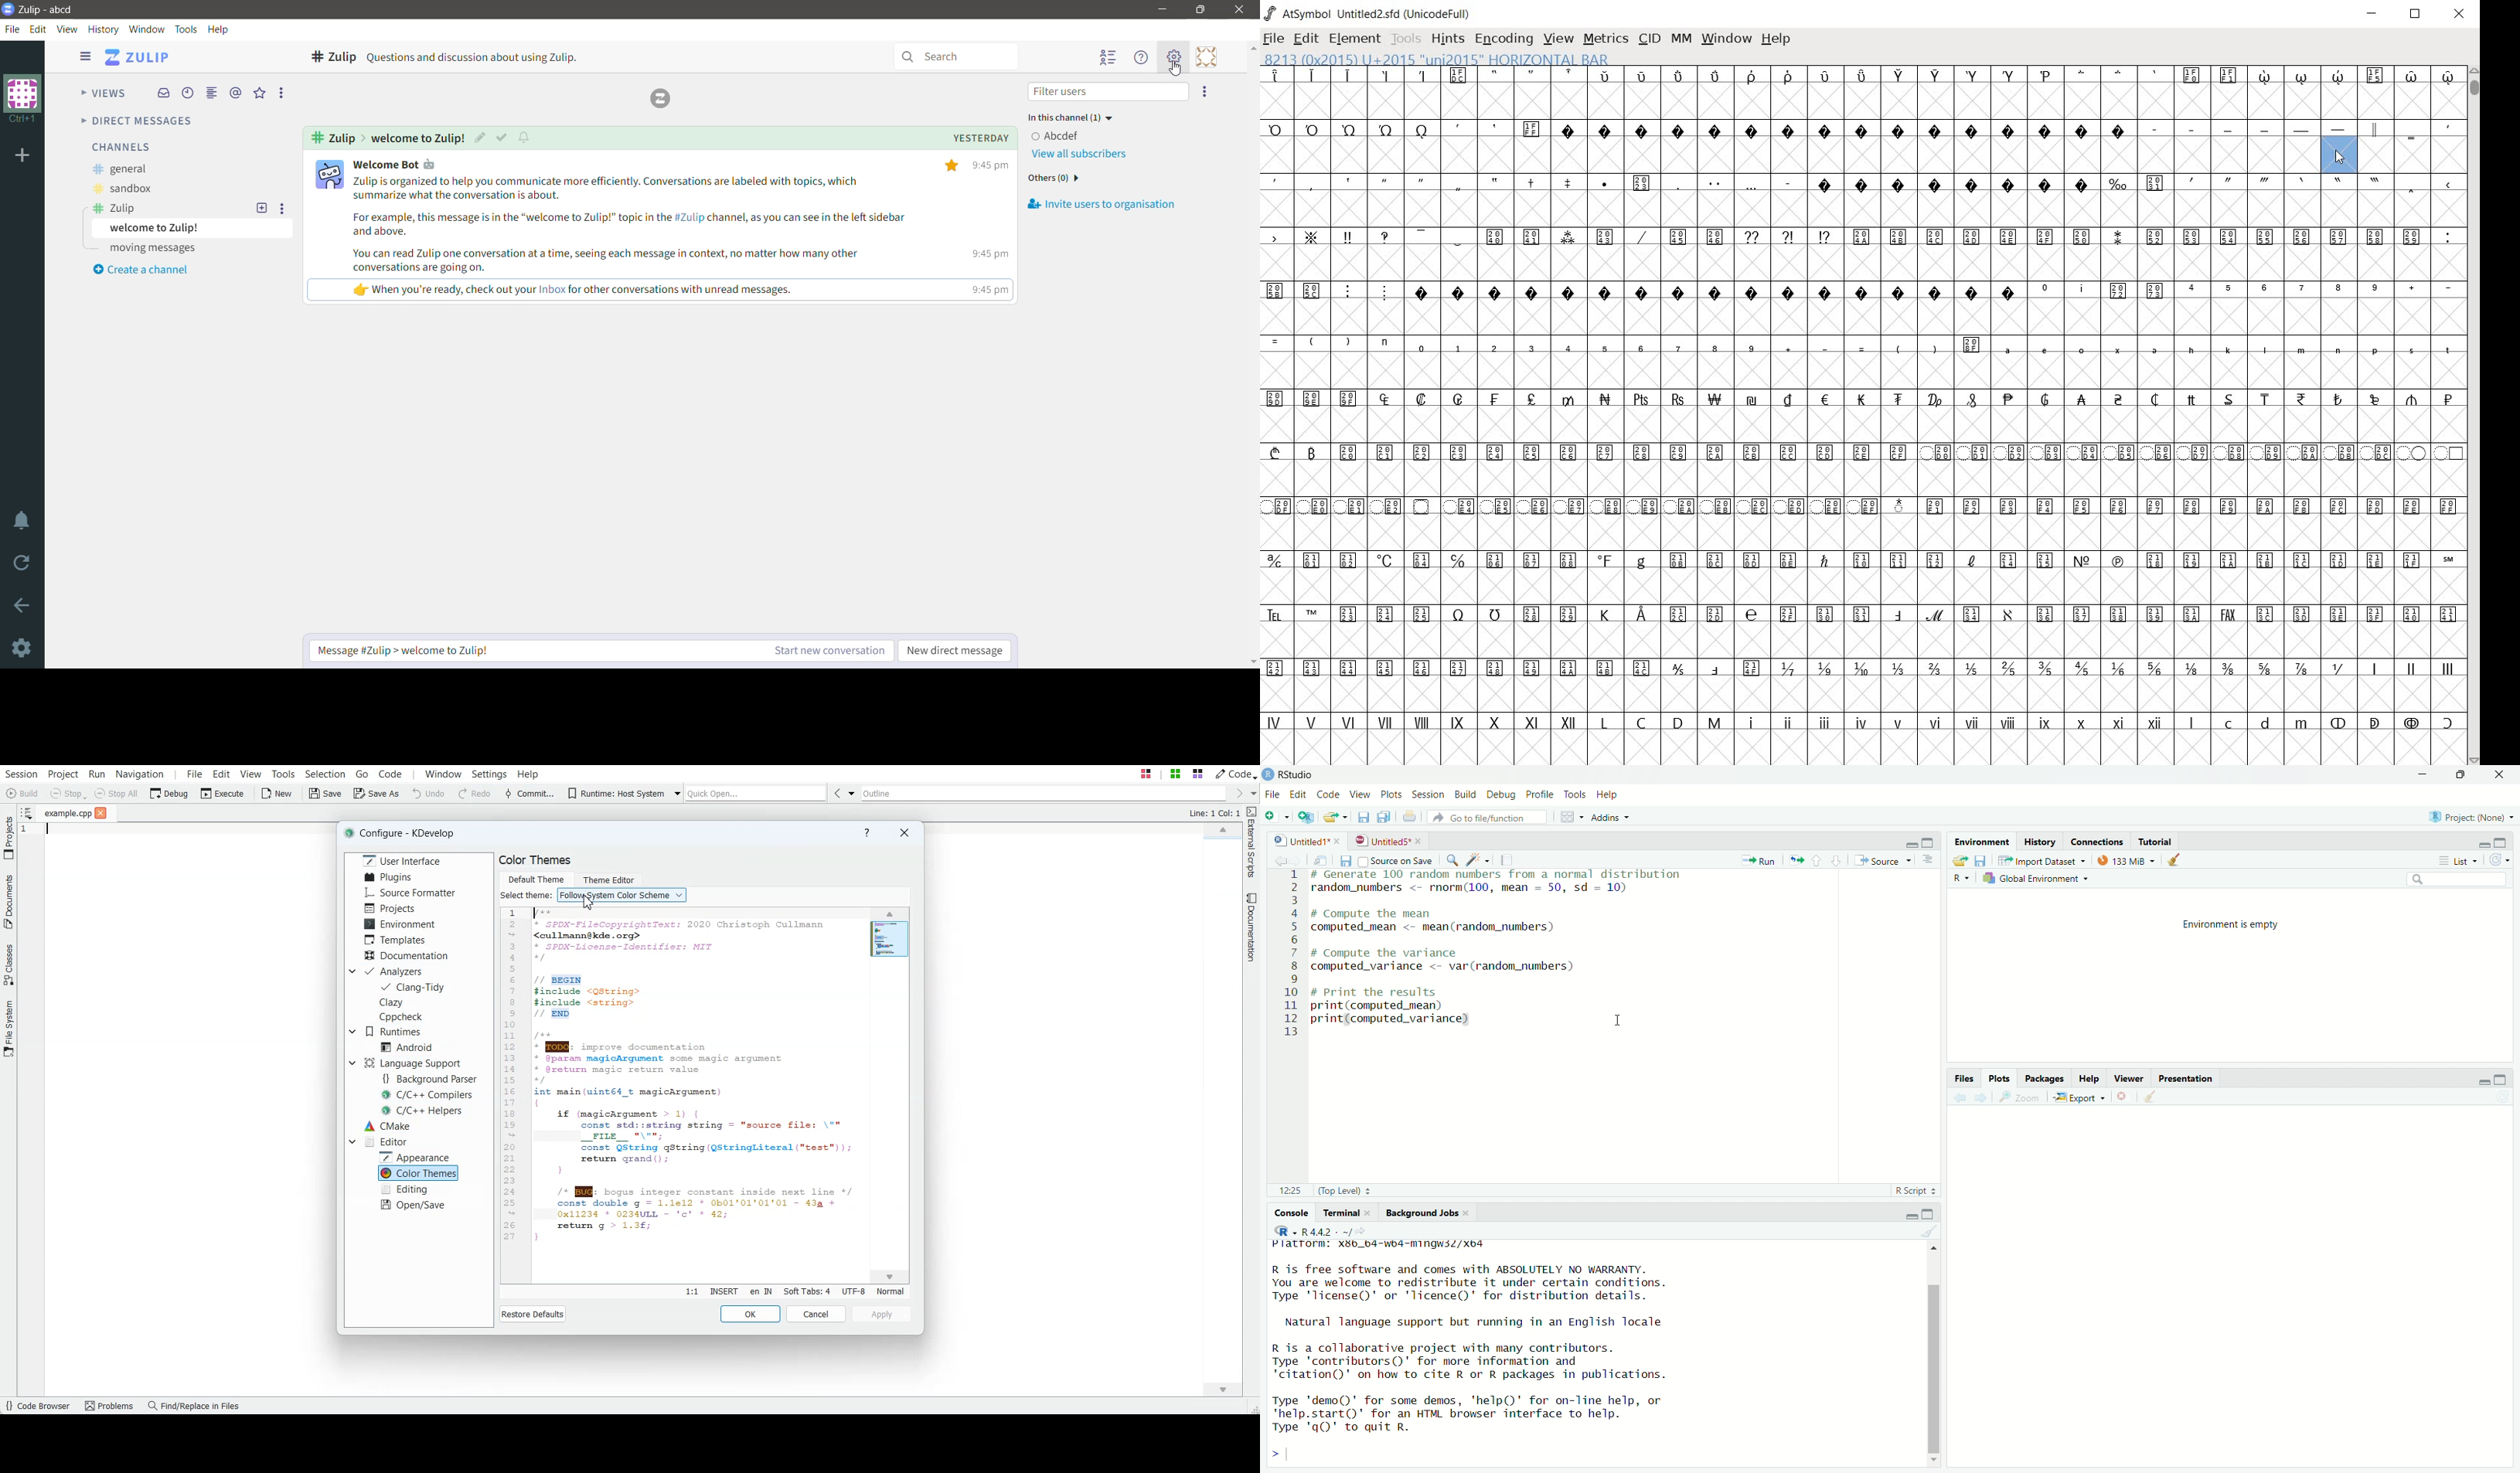  I want to click on # Print the results, so click(1405, 993).